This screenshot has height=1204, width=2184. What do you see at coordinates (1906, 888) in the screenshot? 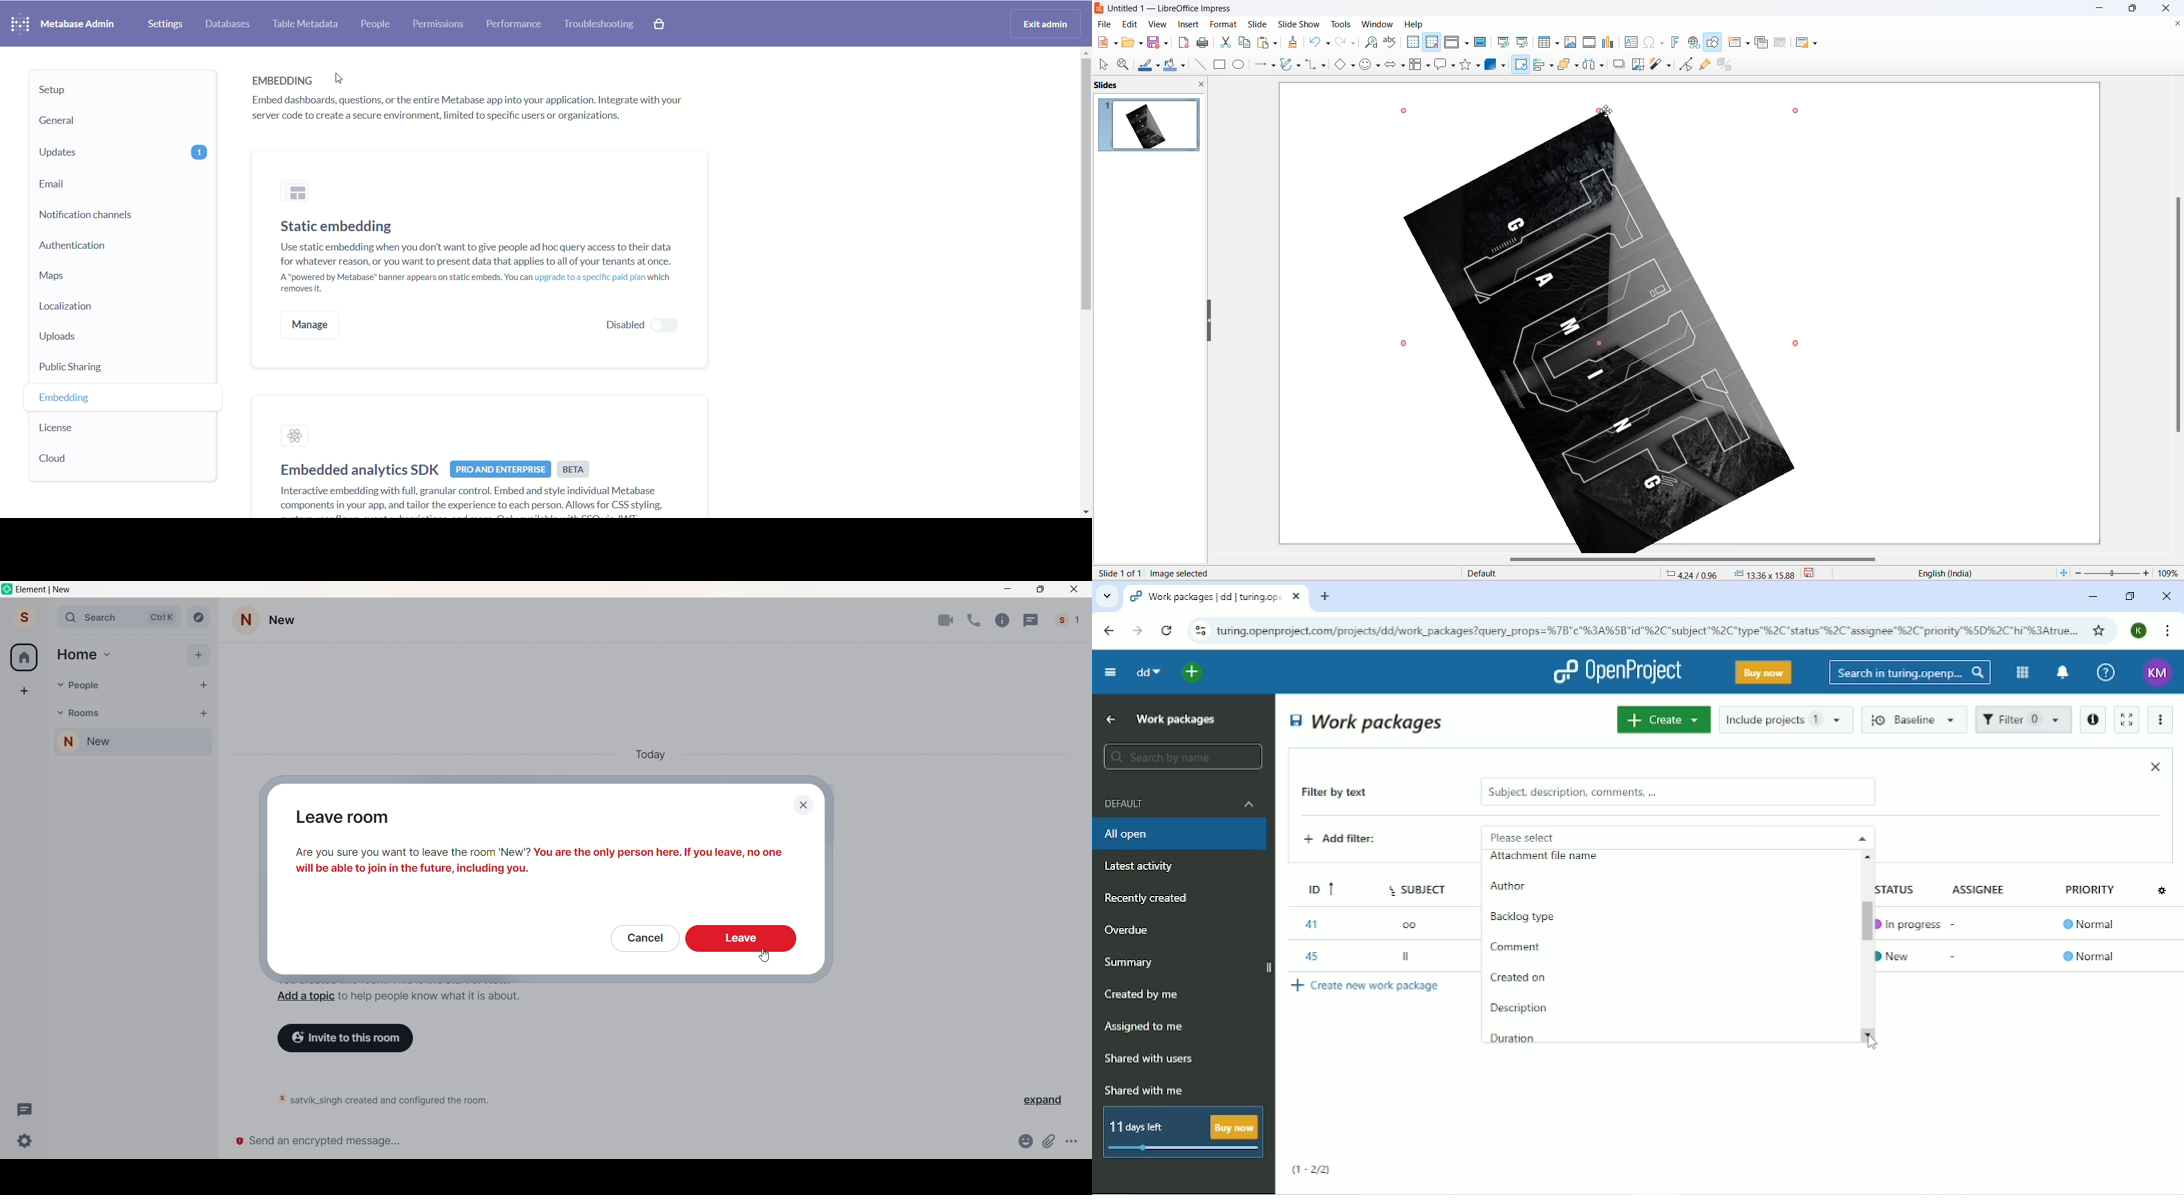
I see `Status` at bounding box center [1906, 888].